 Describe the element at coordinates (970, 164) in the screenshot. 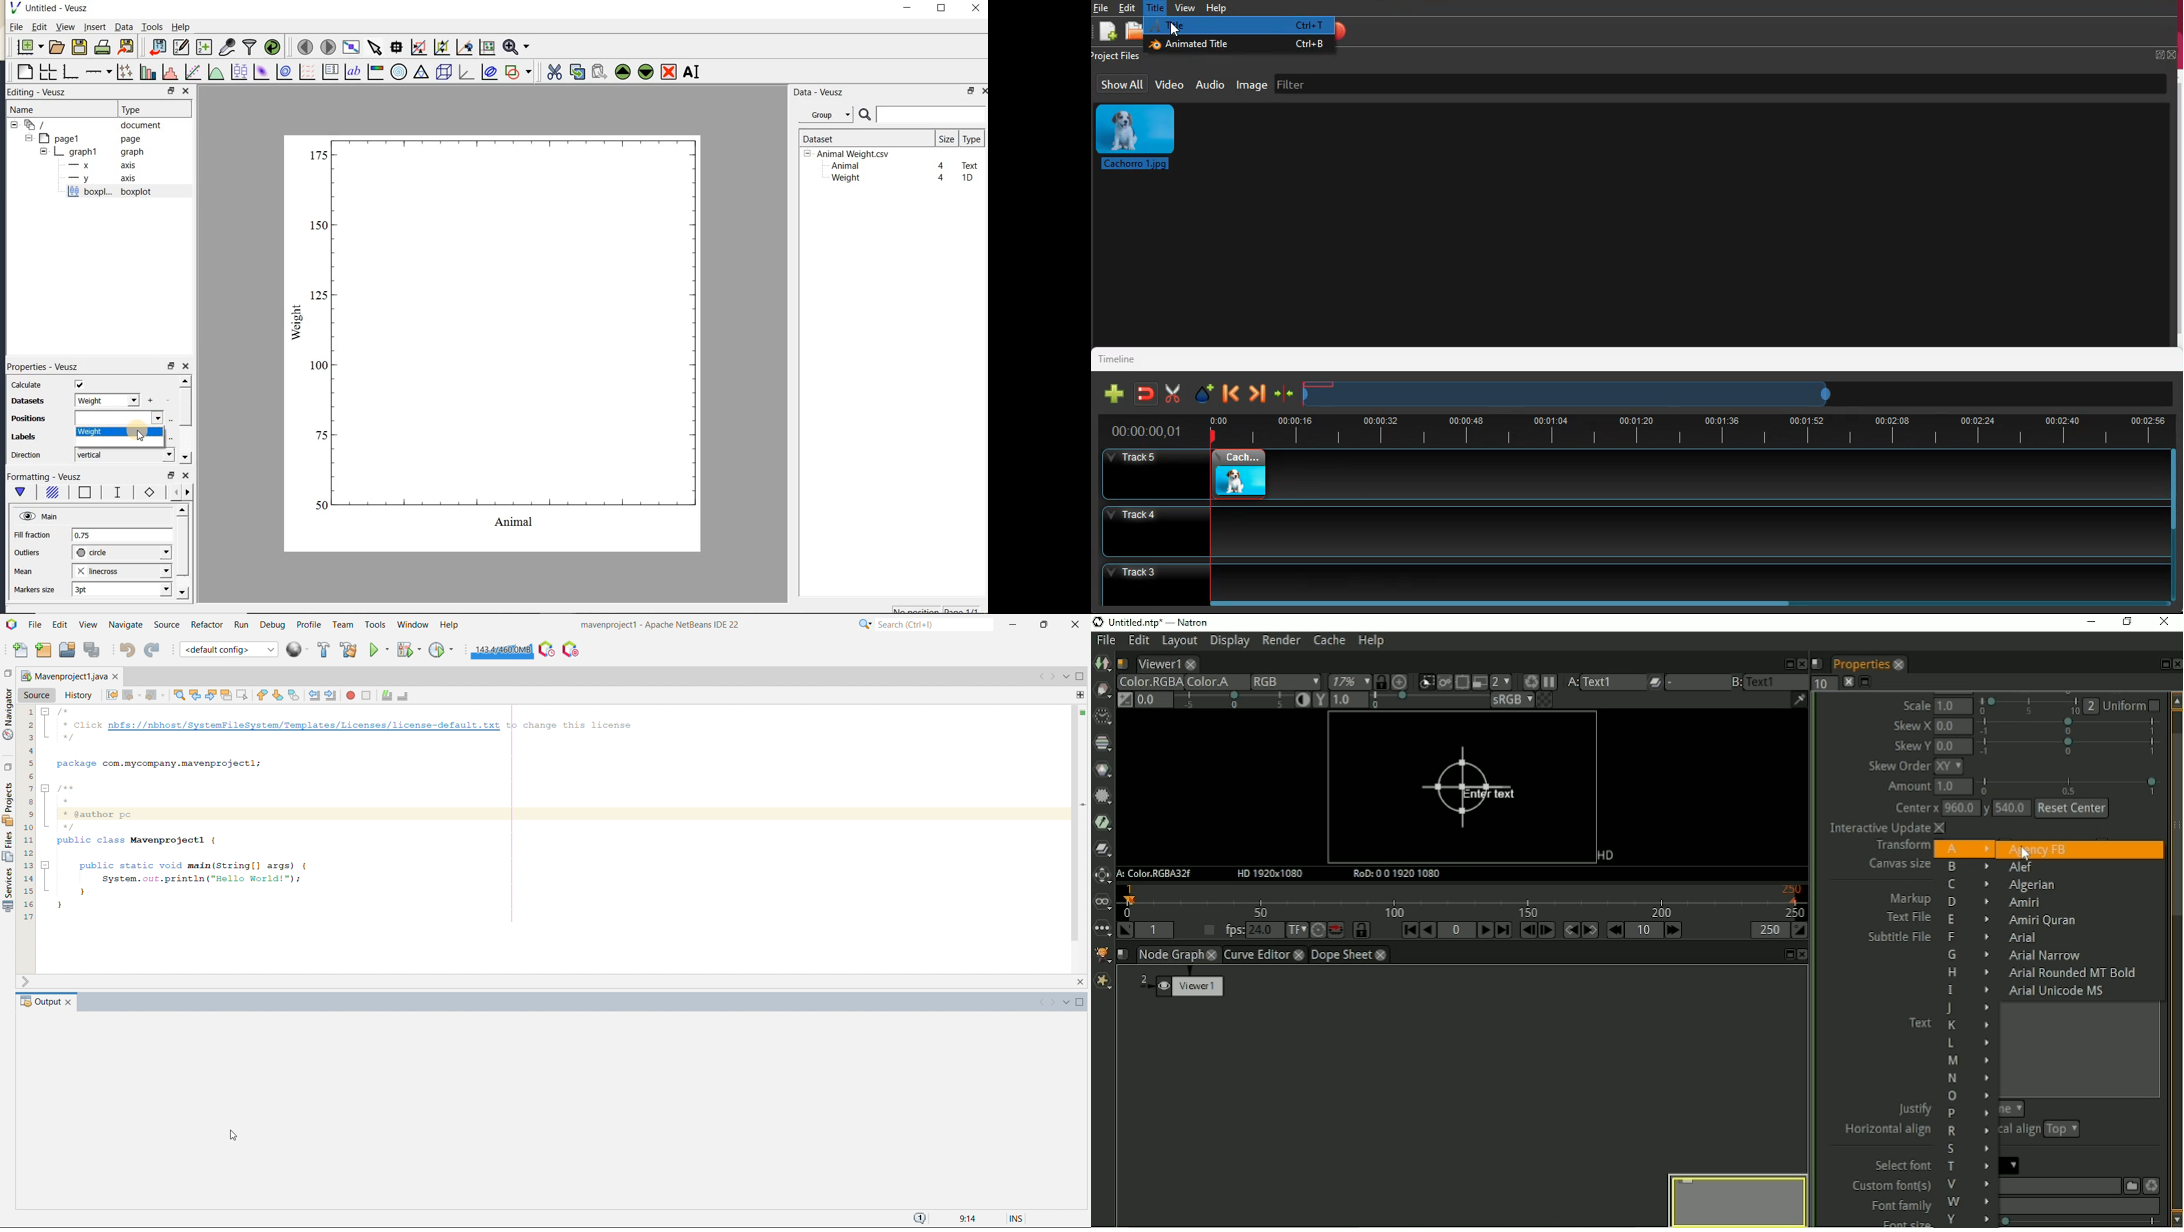

I see `Text` at that location.